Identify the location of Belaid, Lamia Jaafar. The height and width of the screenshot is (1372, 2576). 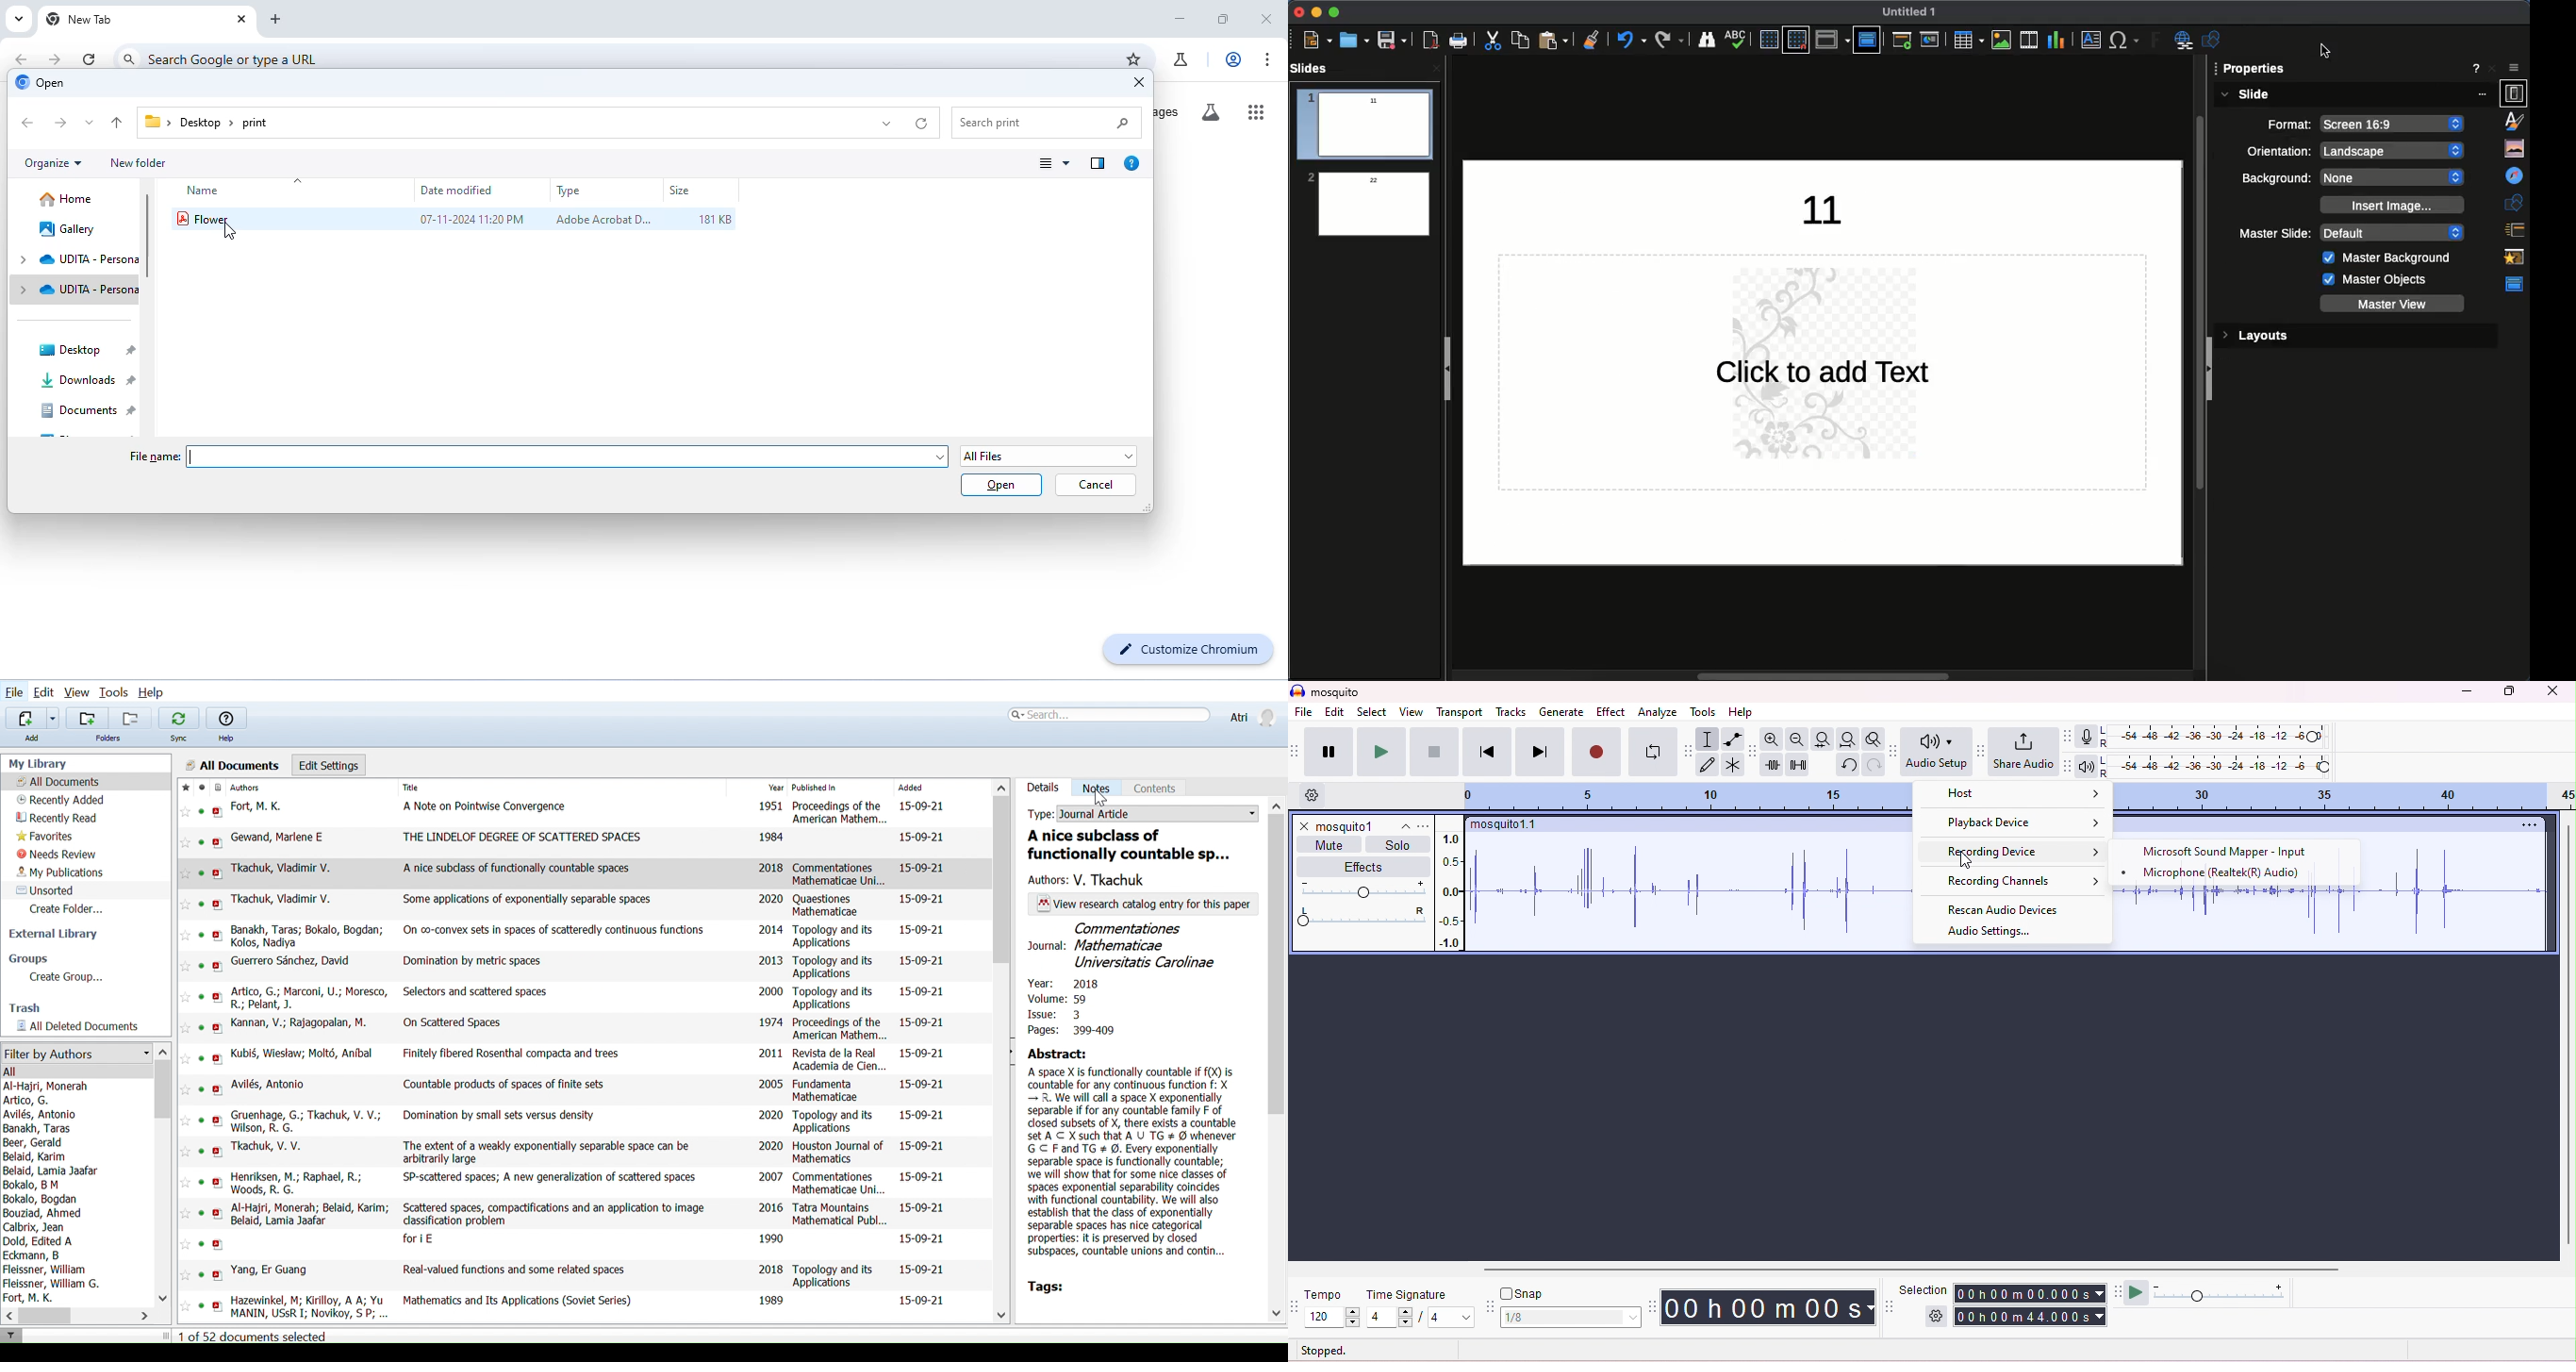
(53, 1172).